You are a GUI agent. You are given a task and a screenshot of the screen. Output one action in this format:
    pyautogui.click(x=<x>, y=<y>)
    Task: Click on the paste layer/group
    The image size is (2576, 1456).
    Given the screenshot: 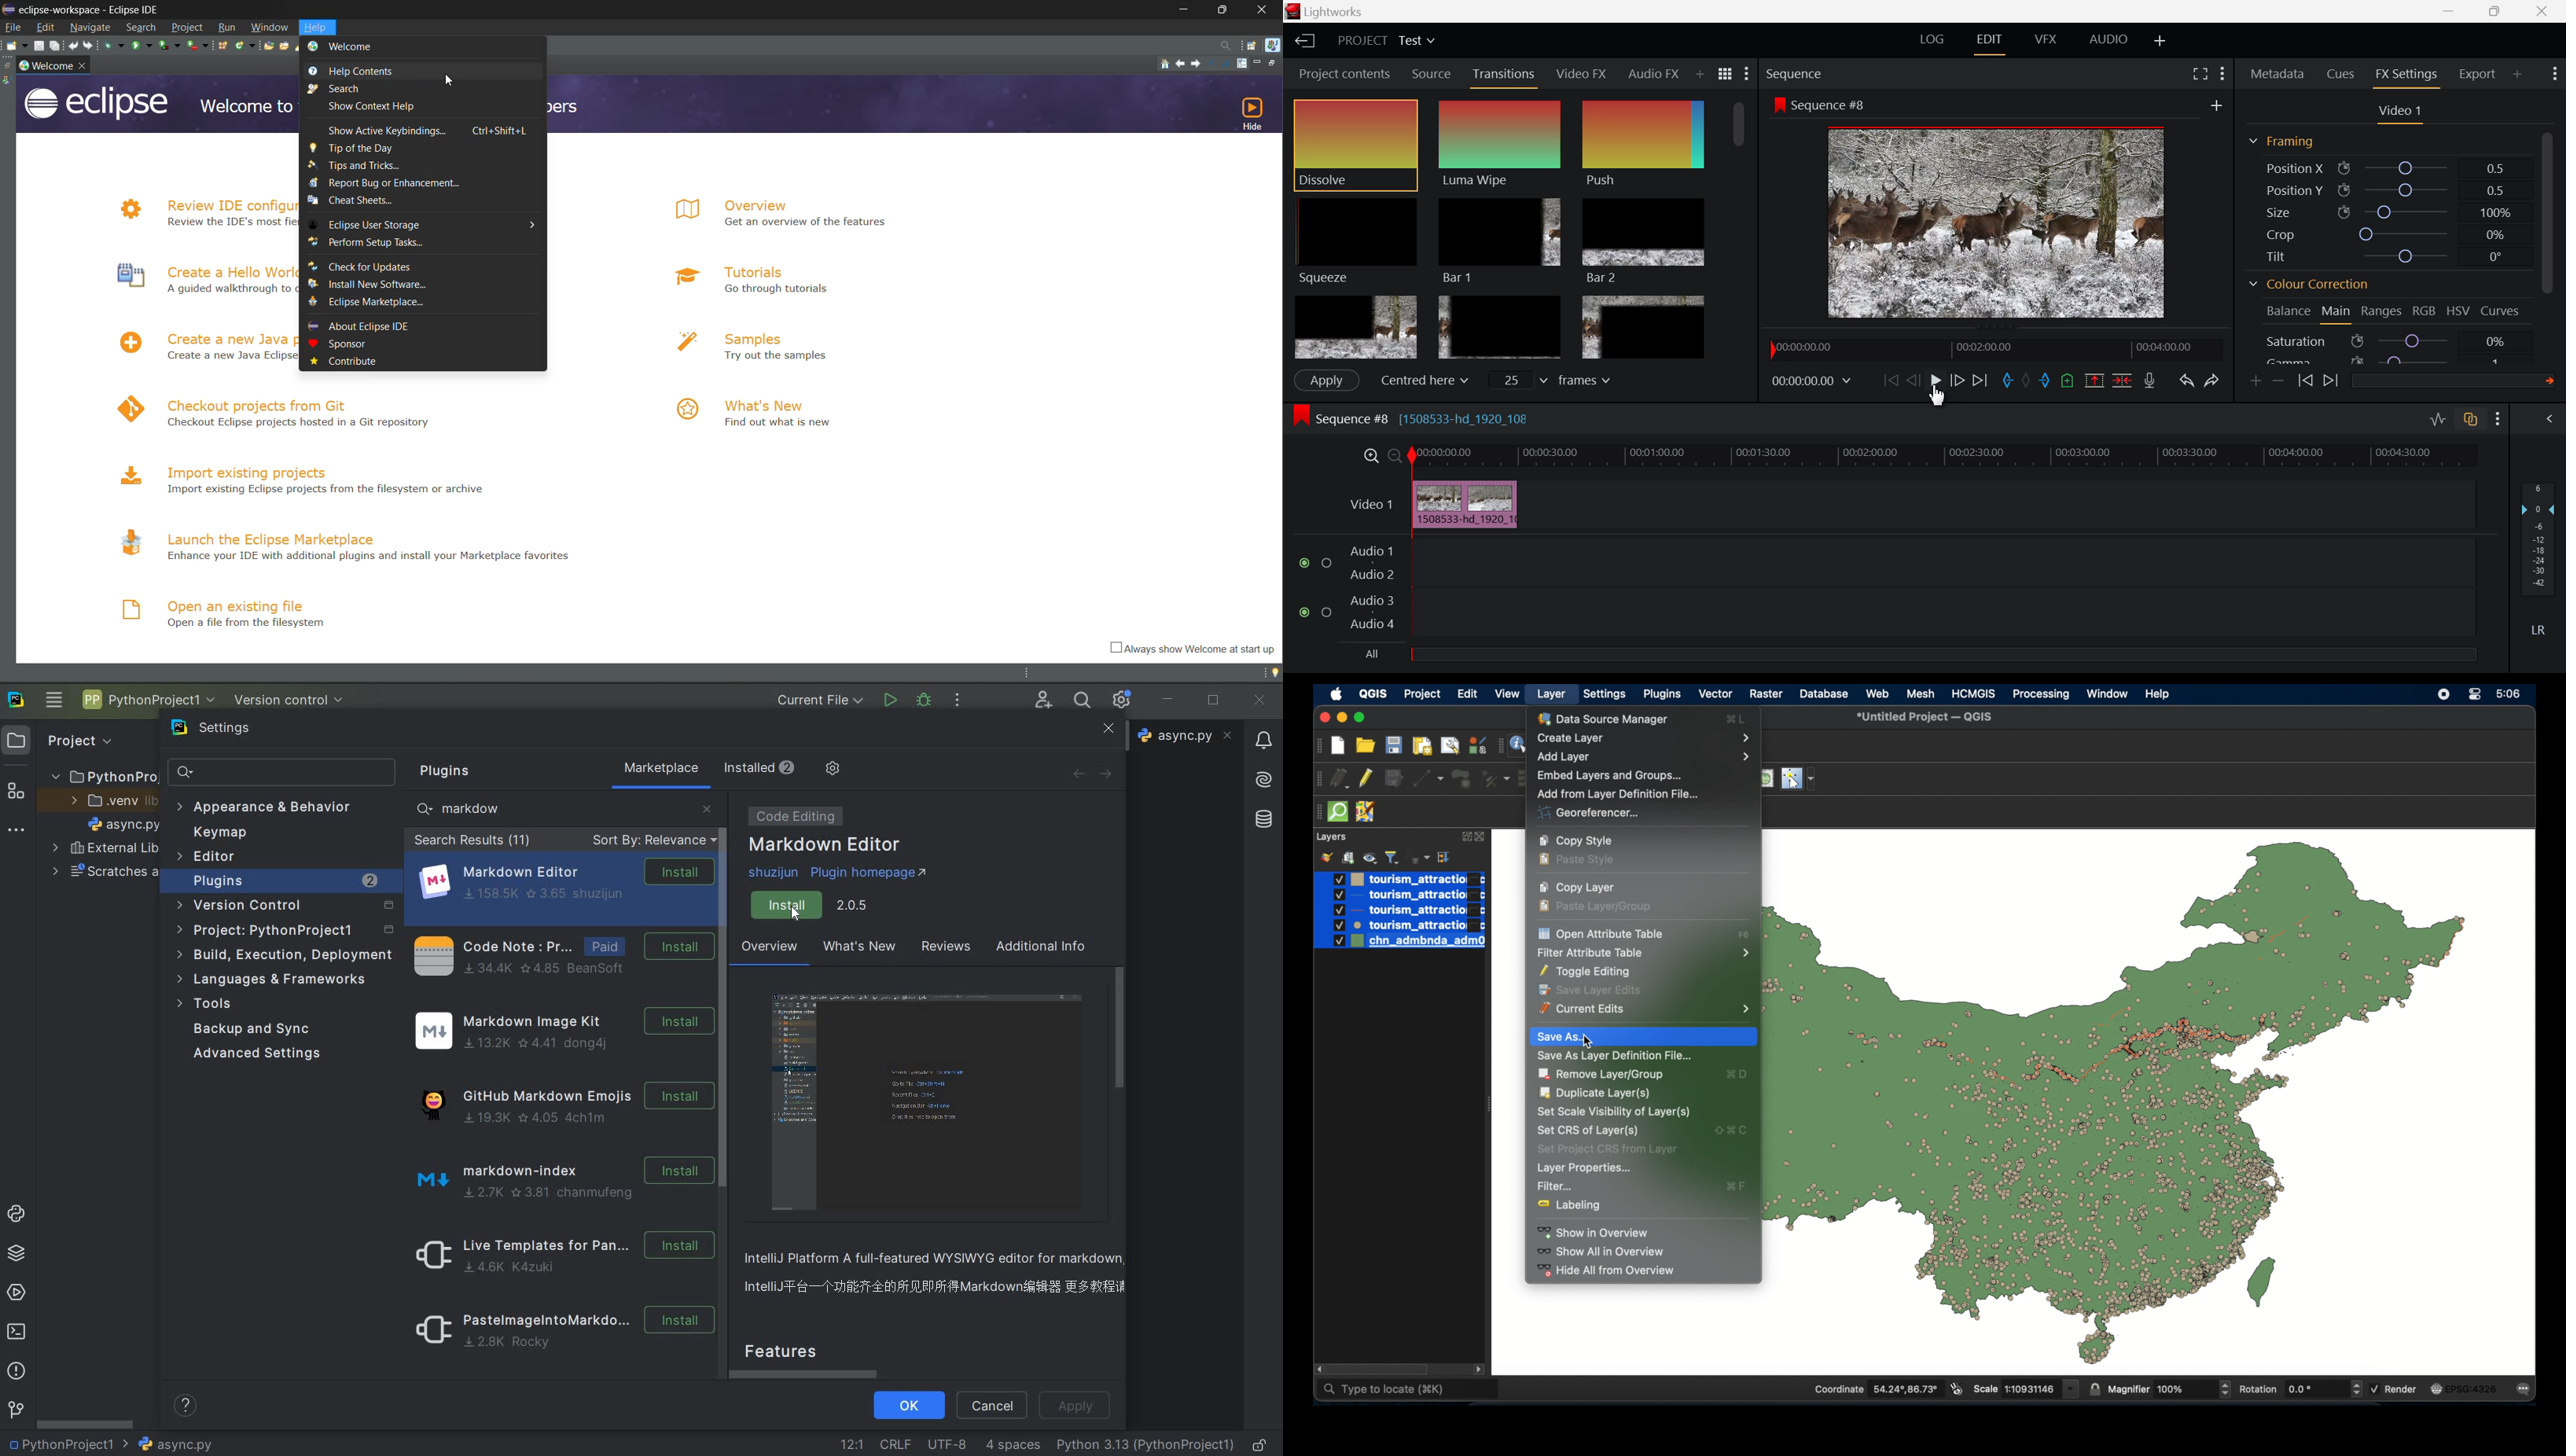 What is the action you would take?
    pyautogui.click(x=1596, y=907)
    